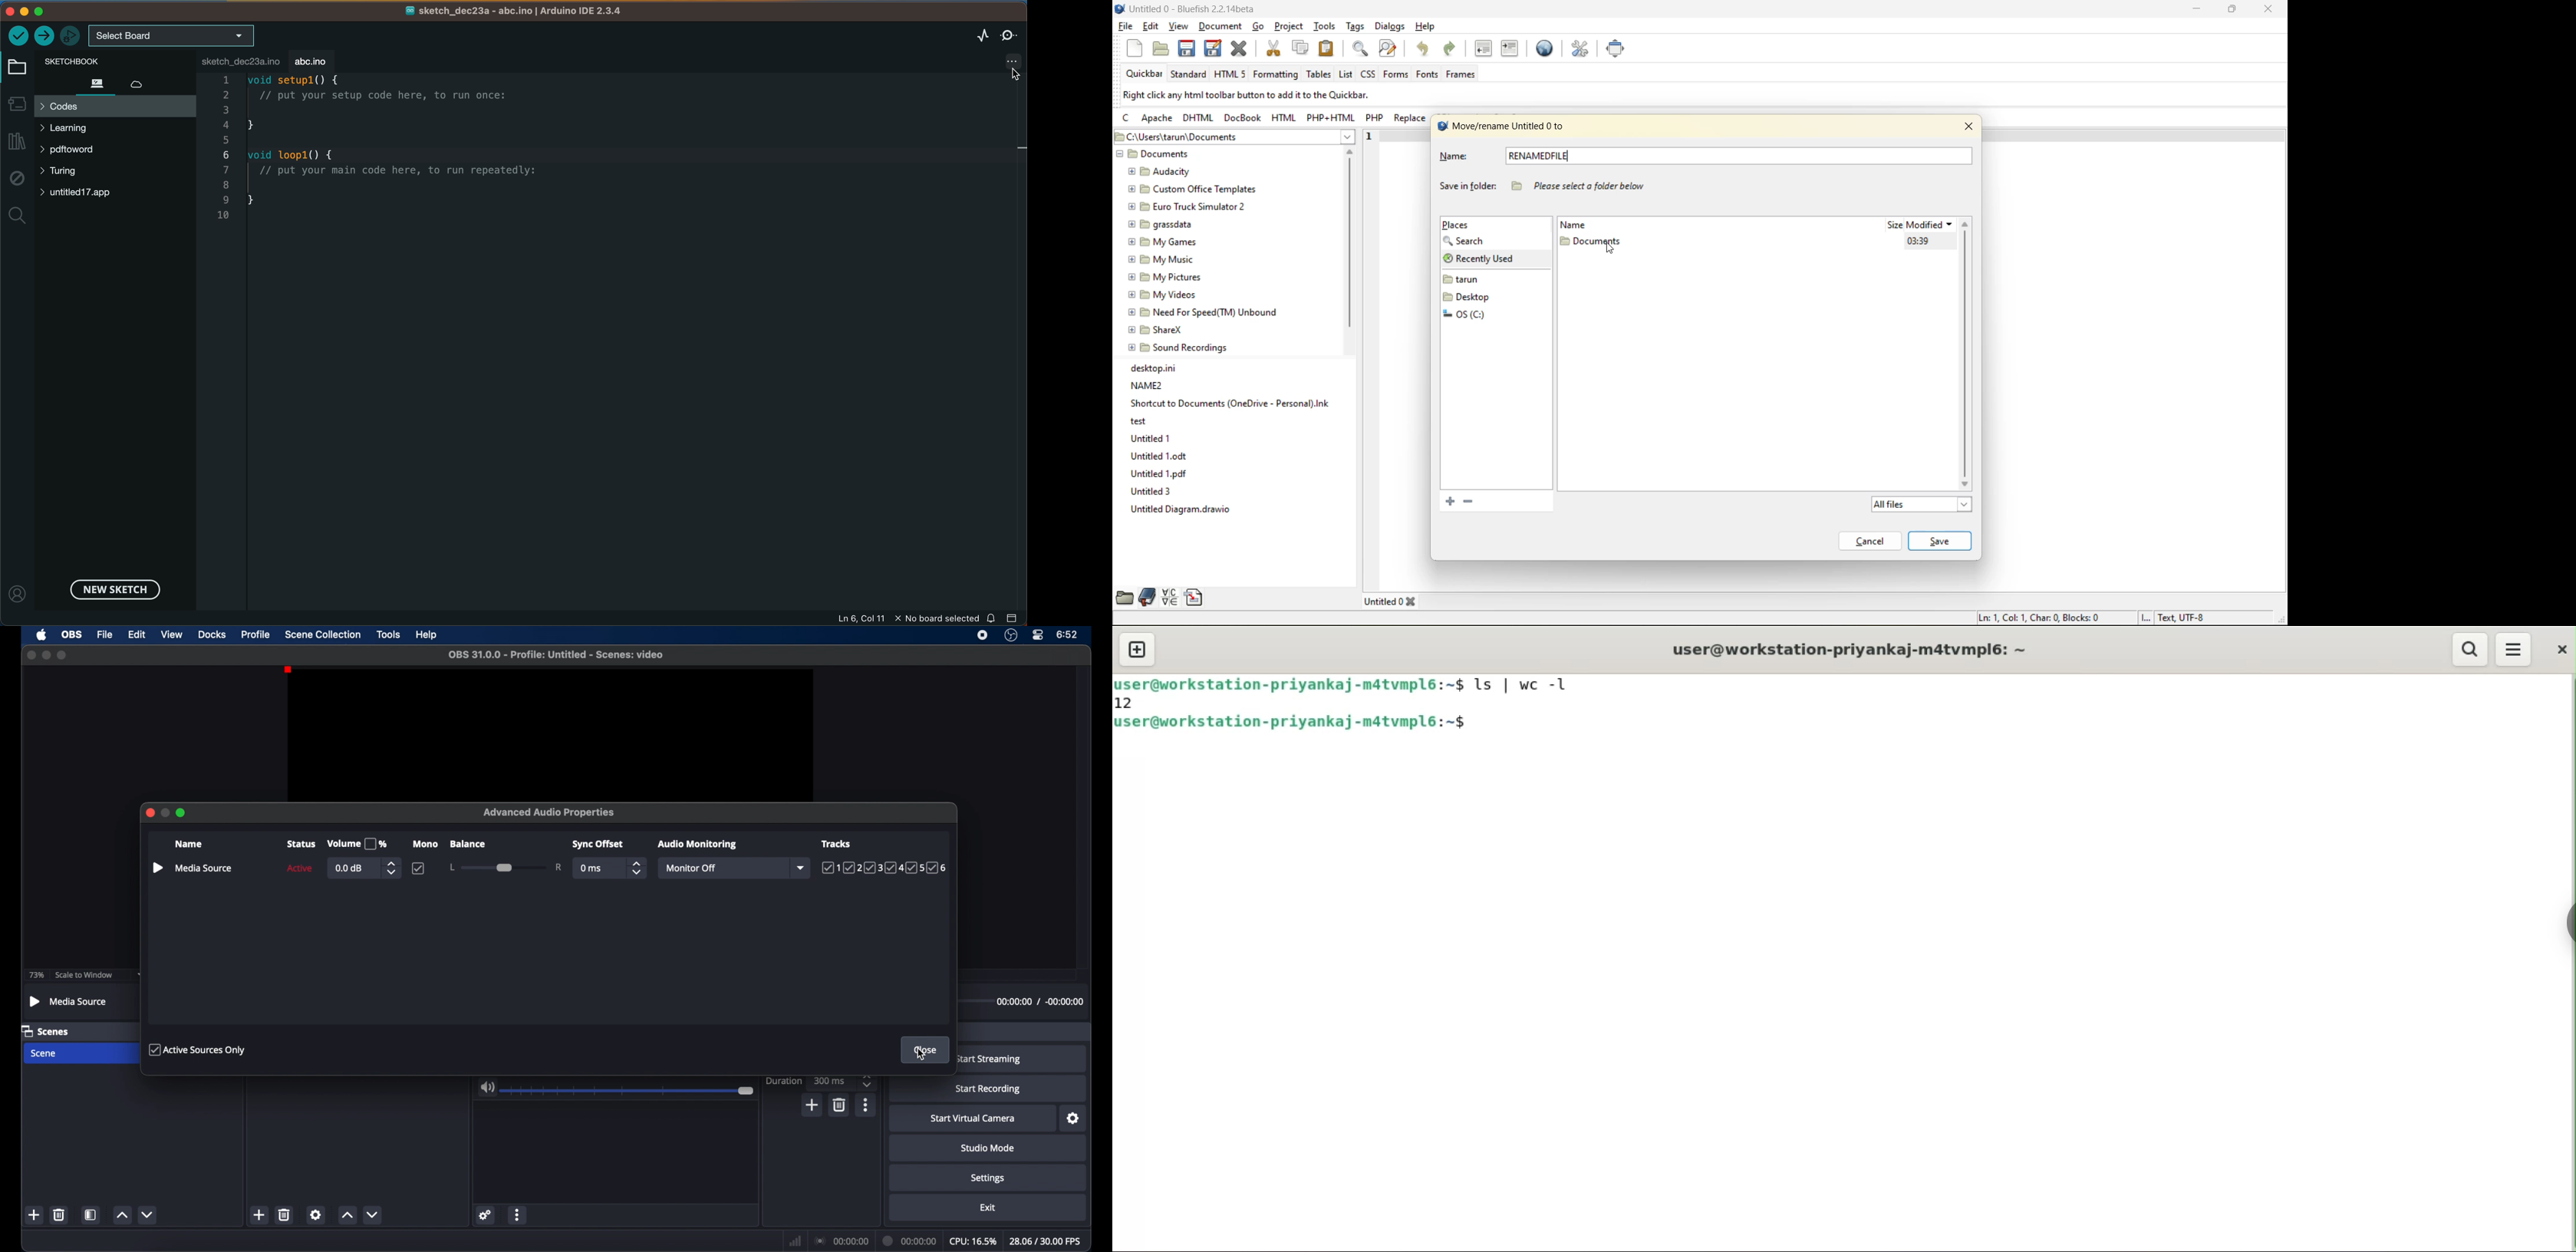  I want to click on file browser, so click(1125, 597).